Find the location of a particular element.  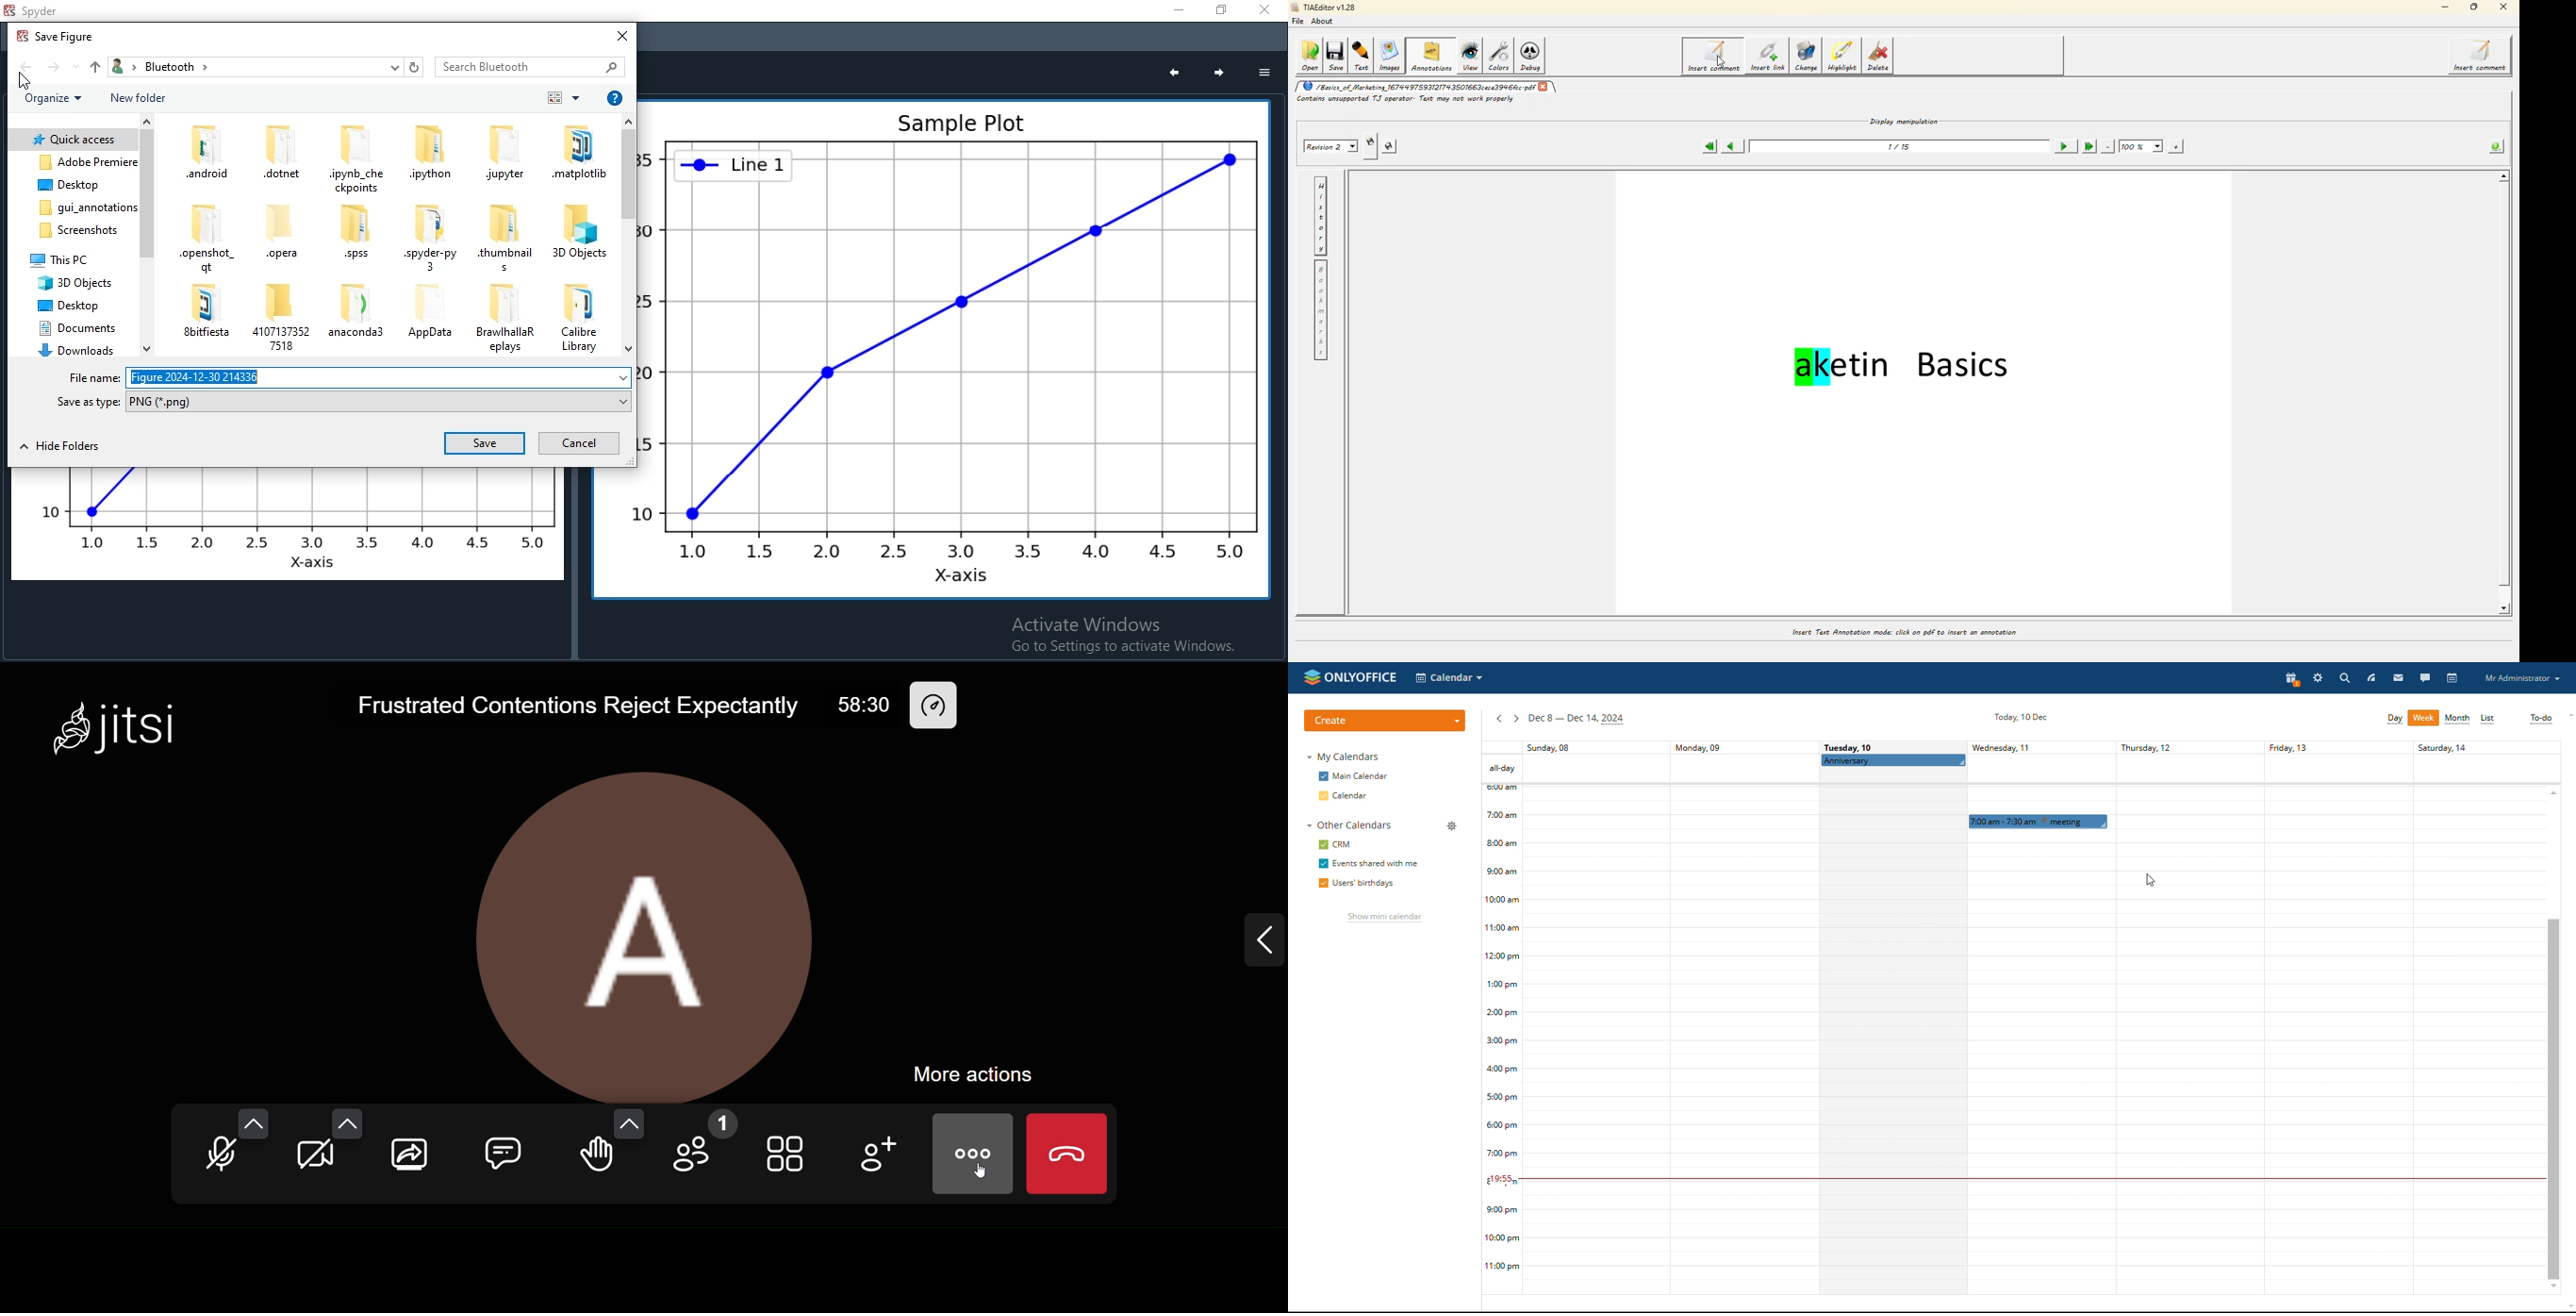

folder 10 is located at coordinates (75, 349).